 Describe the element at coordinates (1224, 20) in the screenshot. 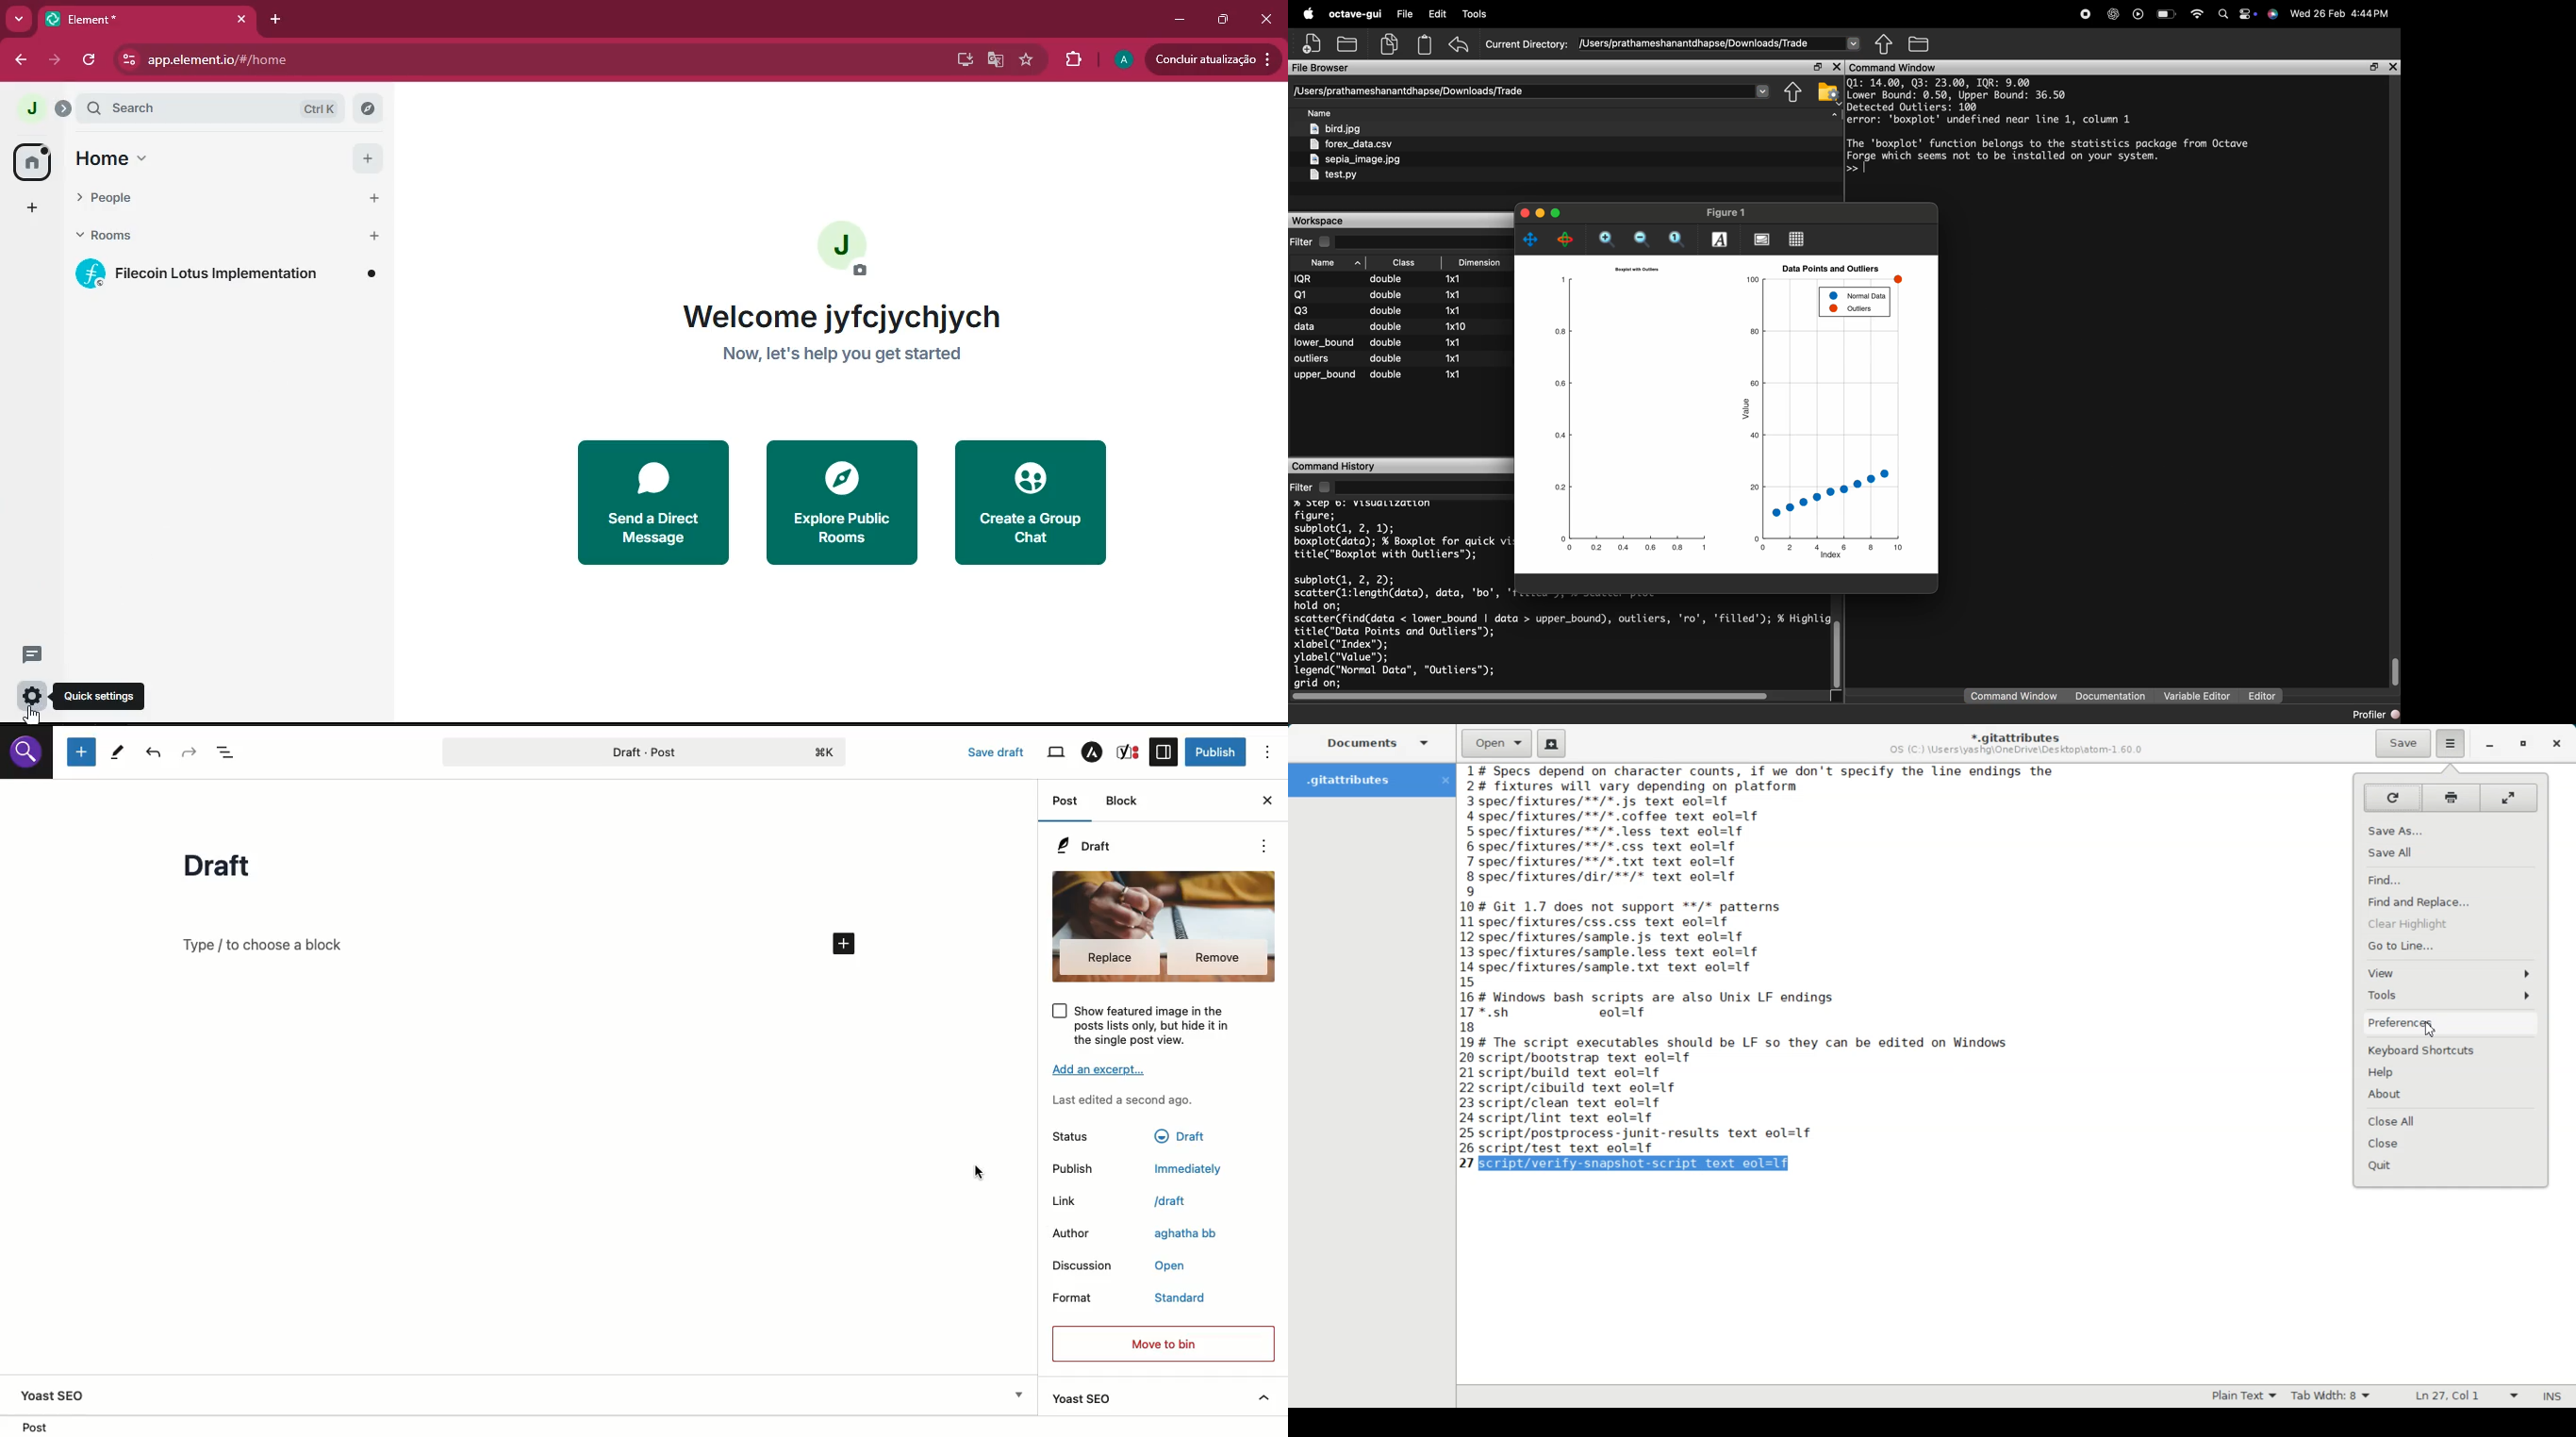

I see `maximize` at that location.